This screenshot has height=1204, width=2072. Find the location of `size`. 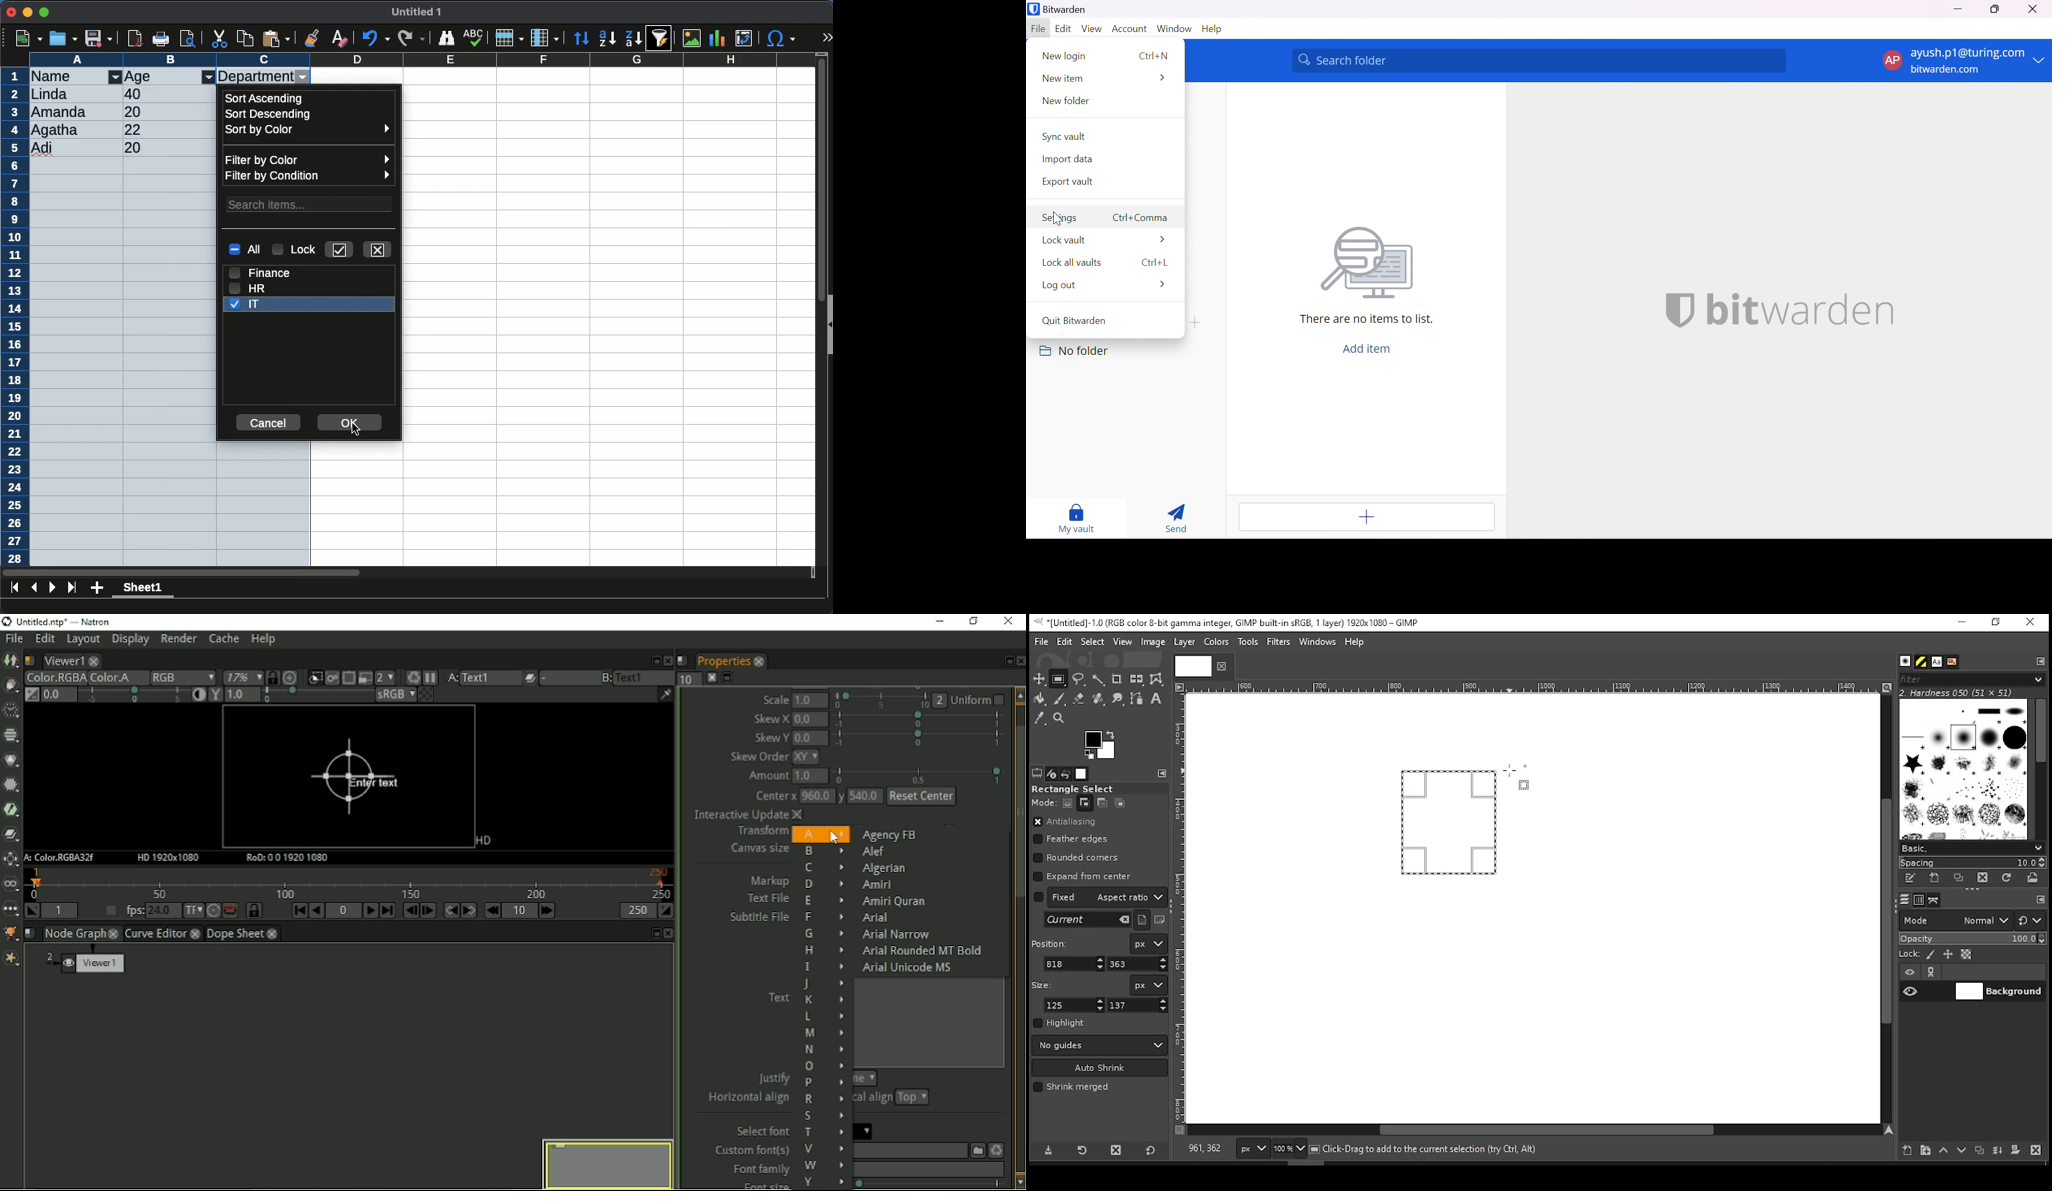

size is located at coordinates (1045, 984).